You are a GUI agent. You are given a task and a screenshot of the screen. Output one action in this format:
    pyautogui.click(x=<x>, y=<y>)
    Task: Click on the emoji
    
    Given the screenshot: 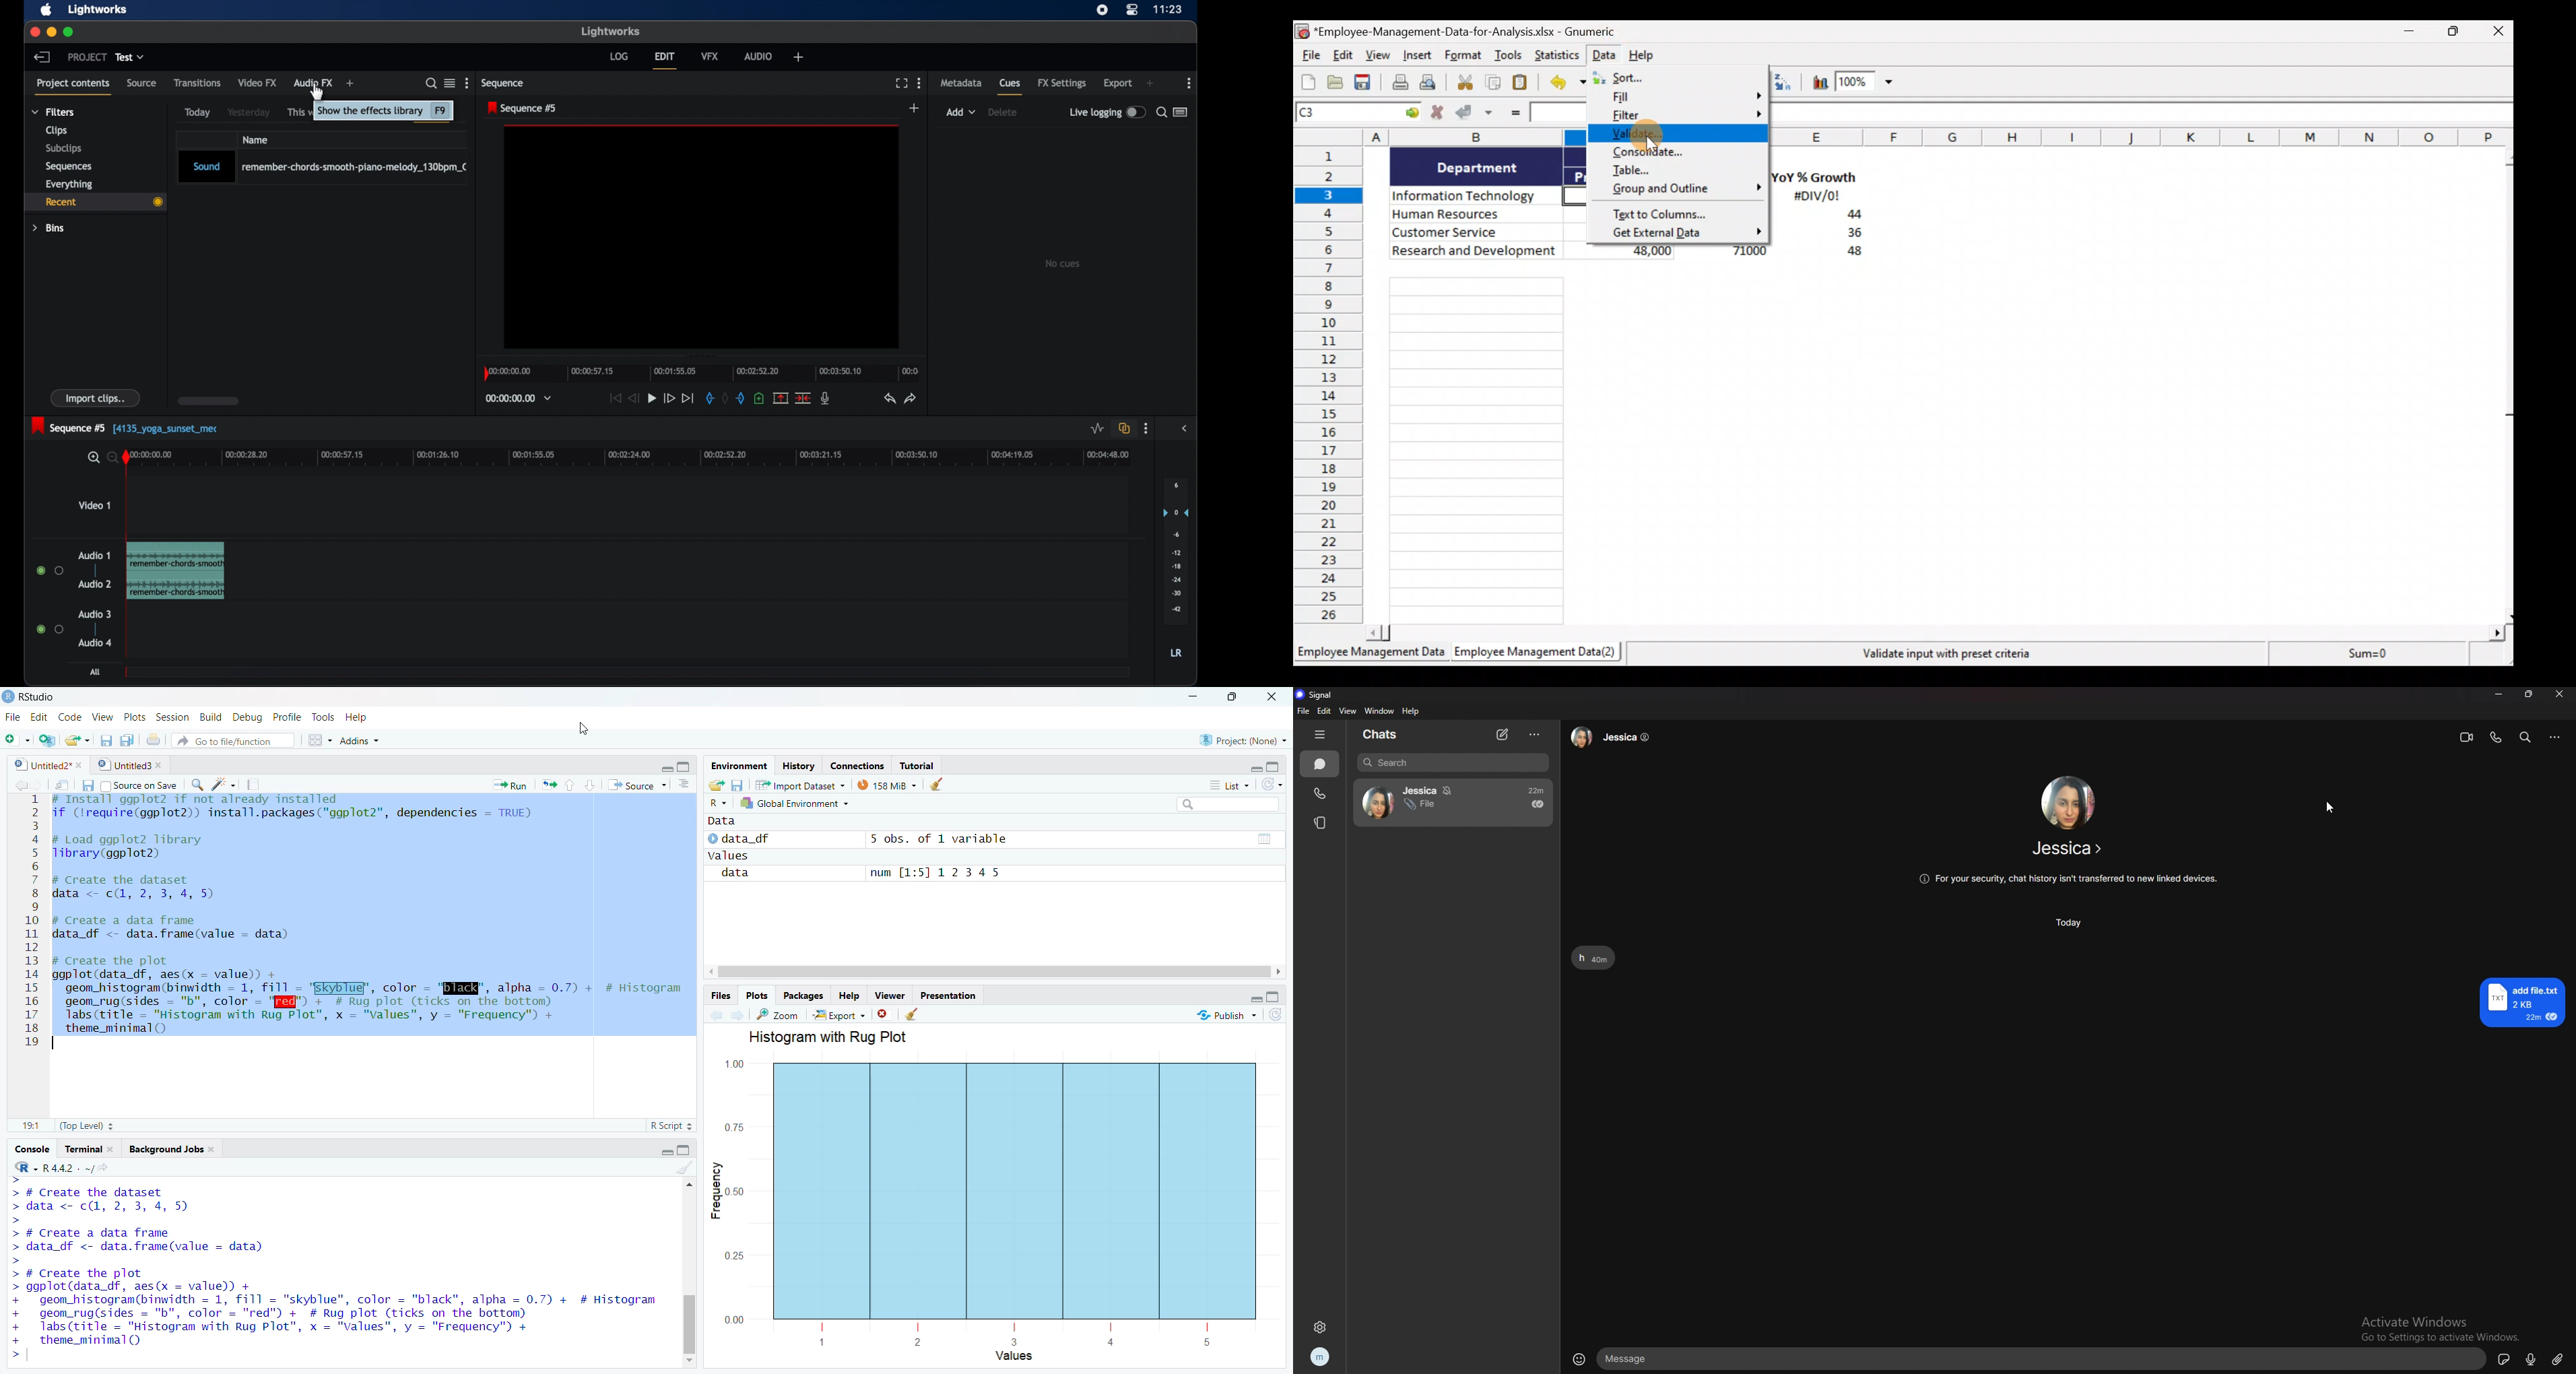 What is the action you would take?
    pyautogui.click(x=1580, y=1361)
    